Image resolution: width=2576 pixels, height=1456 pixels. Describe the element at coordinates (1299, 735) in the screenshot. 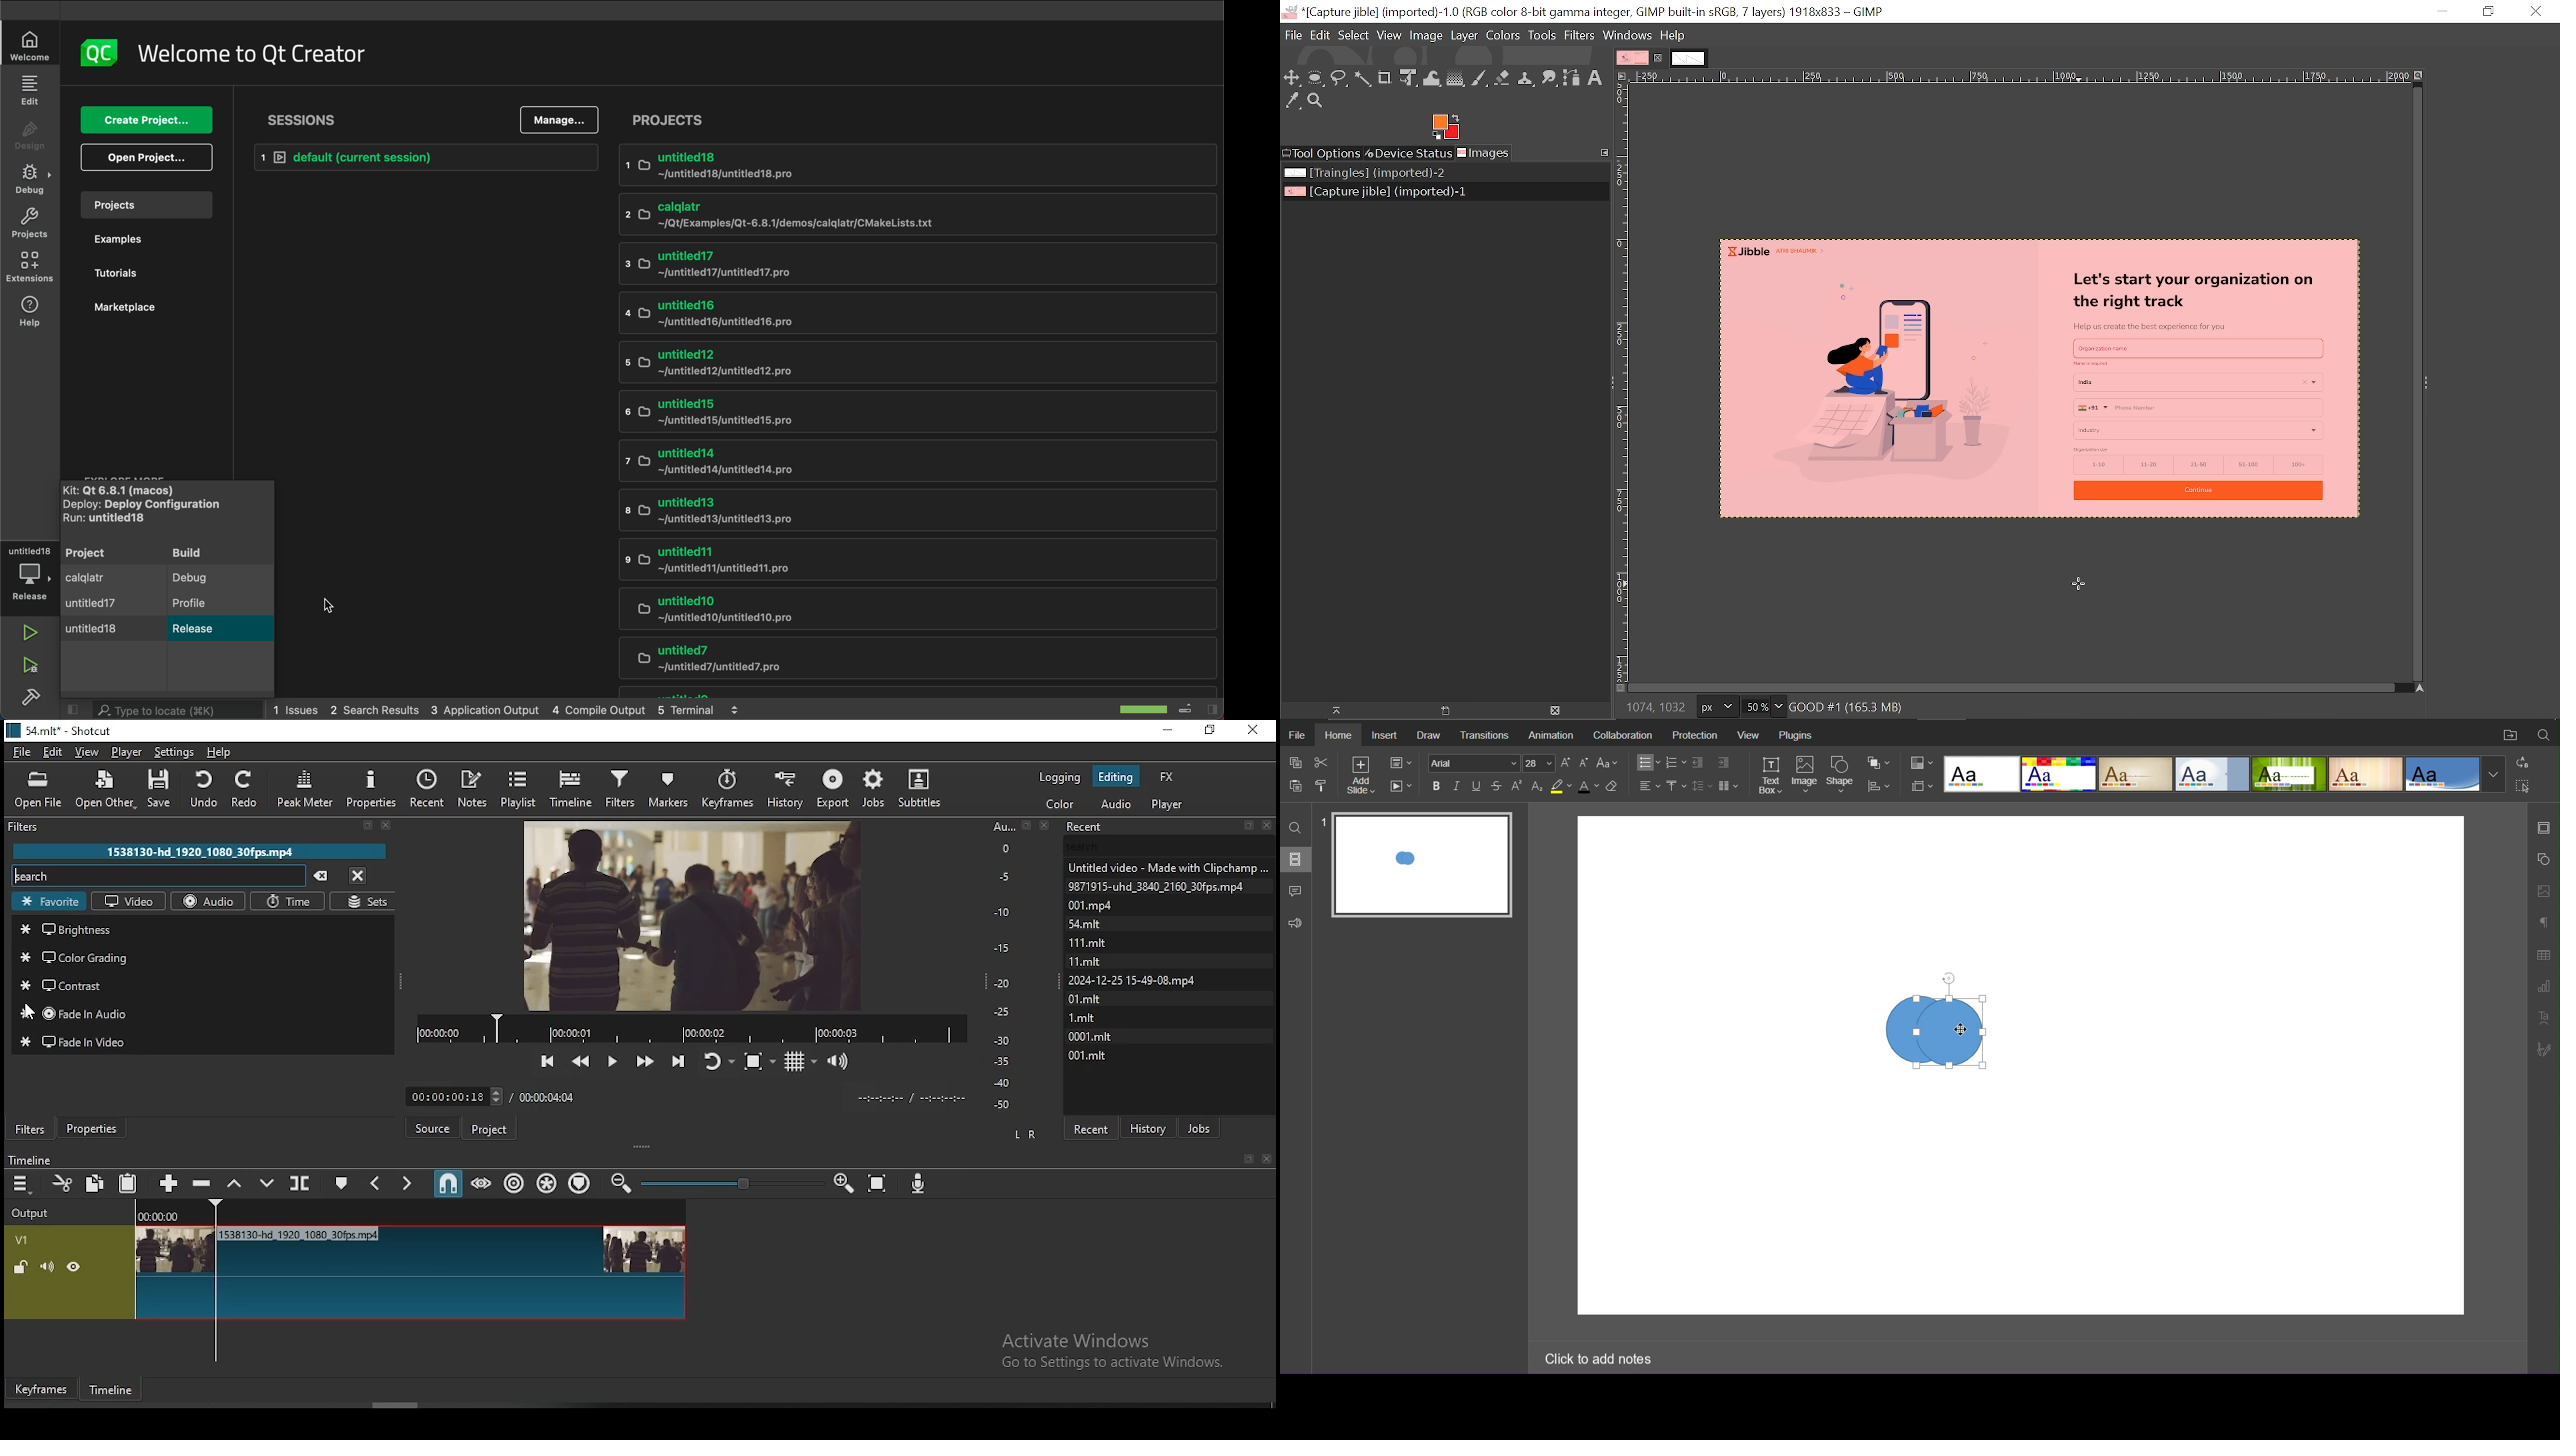

I see `File` at that location.